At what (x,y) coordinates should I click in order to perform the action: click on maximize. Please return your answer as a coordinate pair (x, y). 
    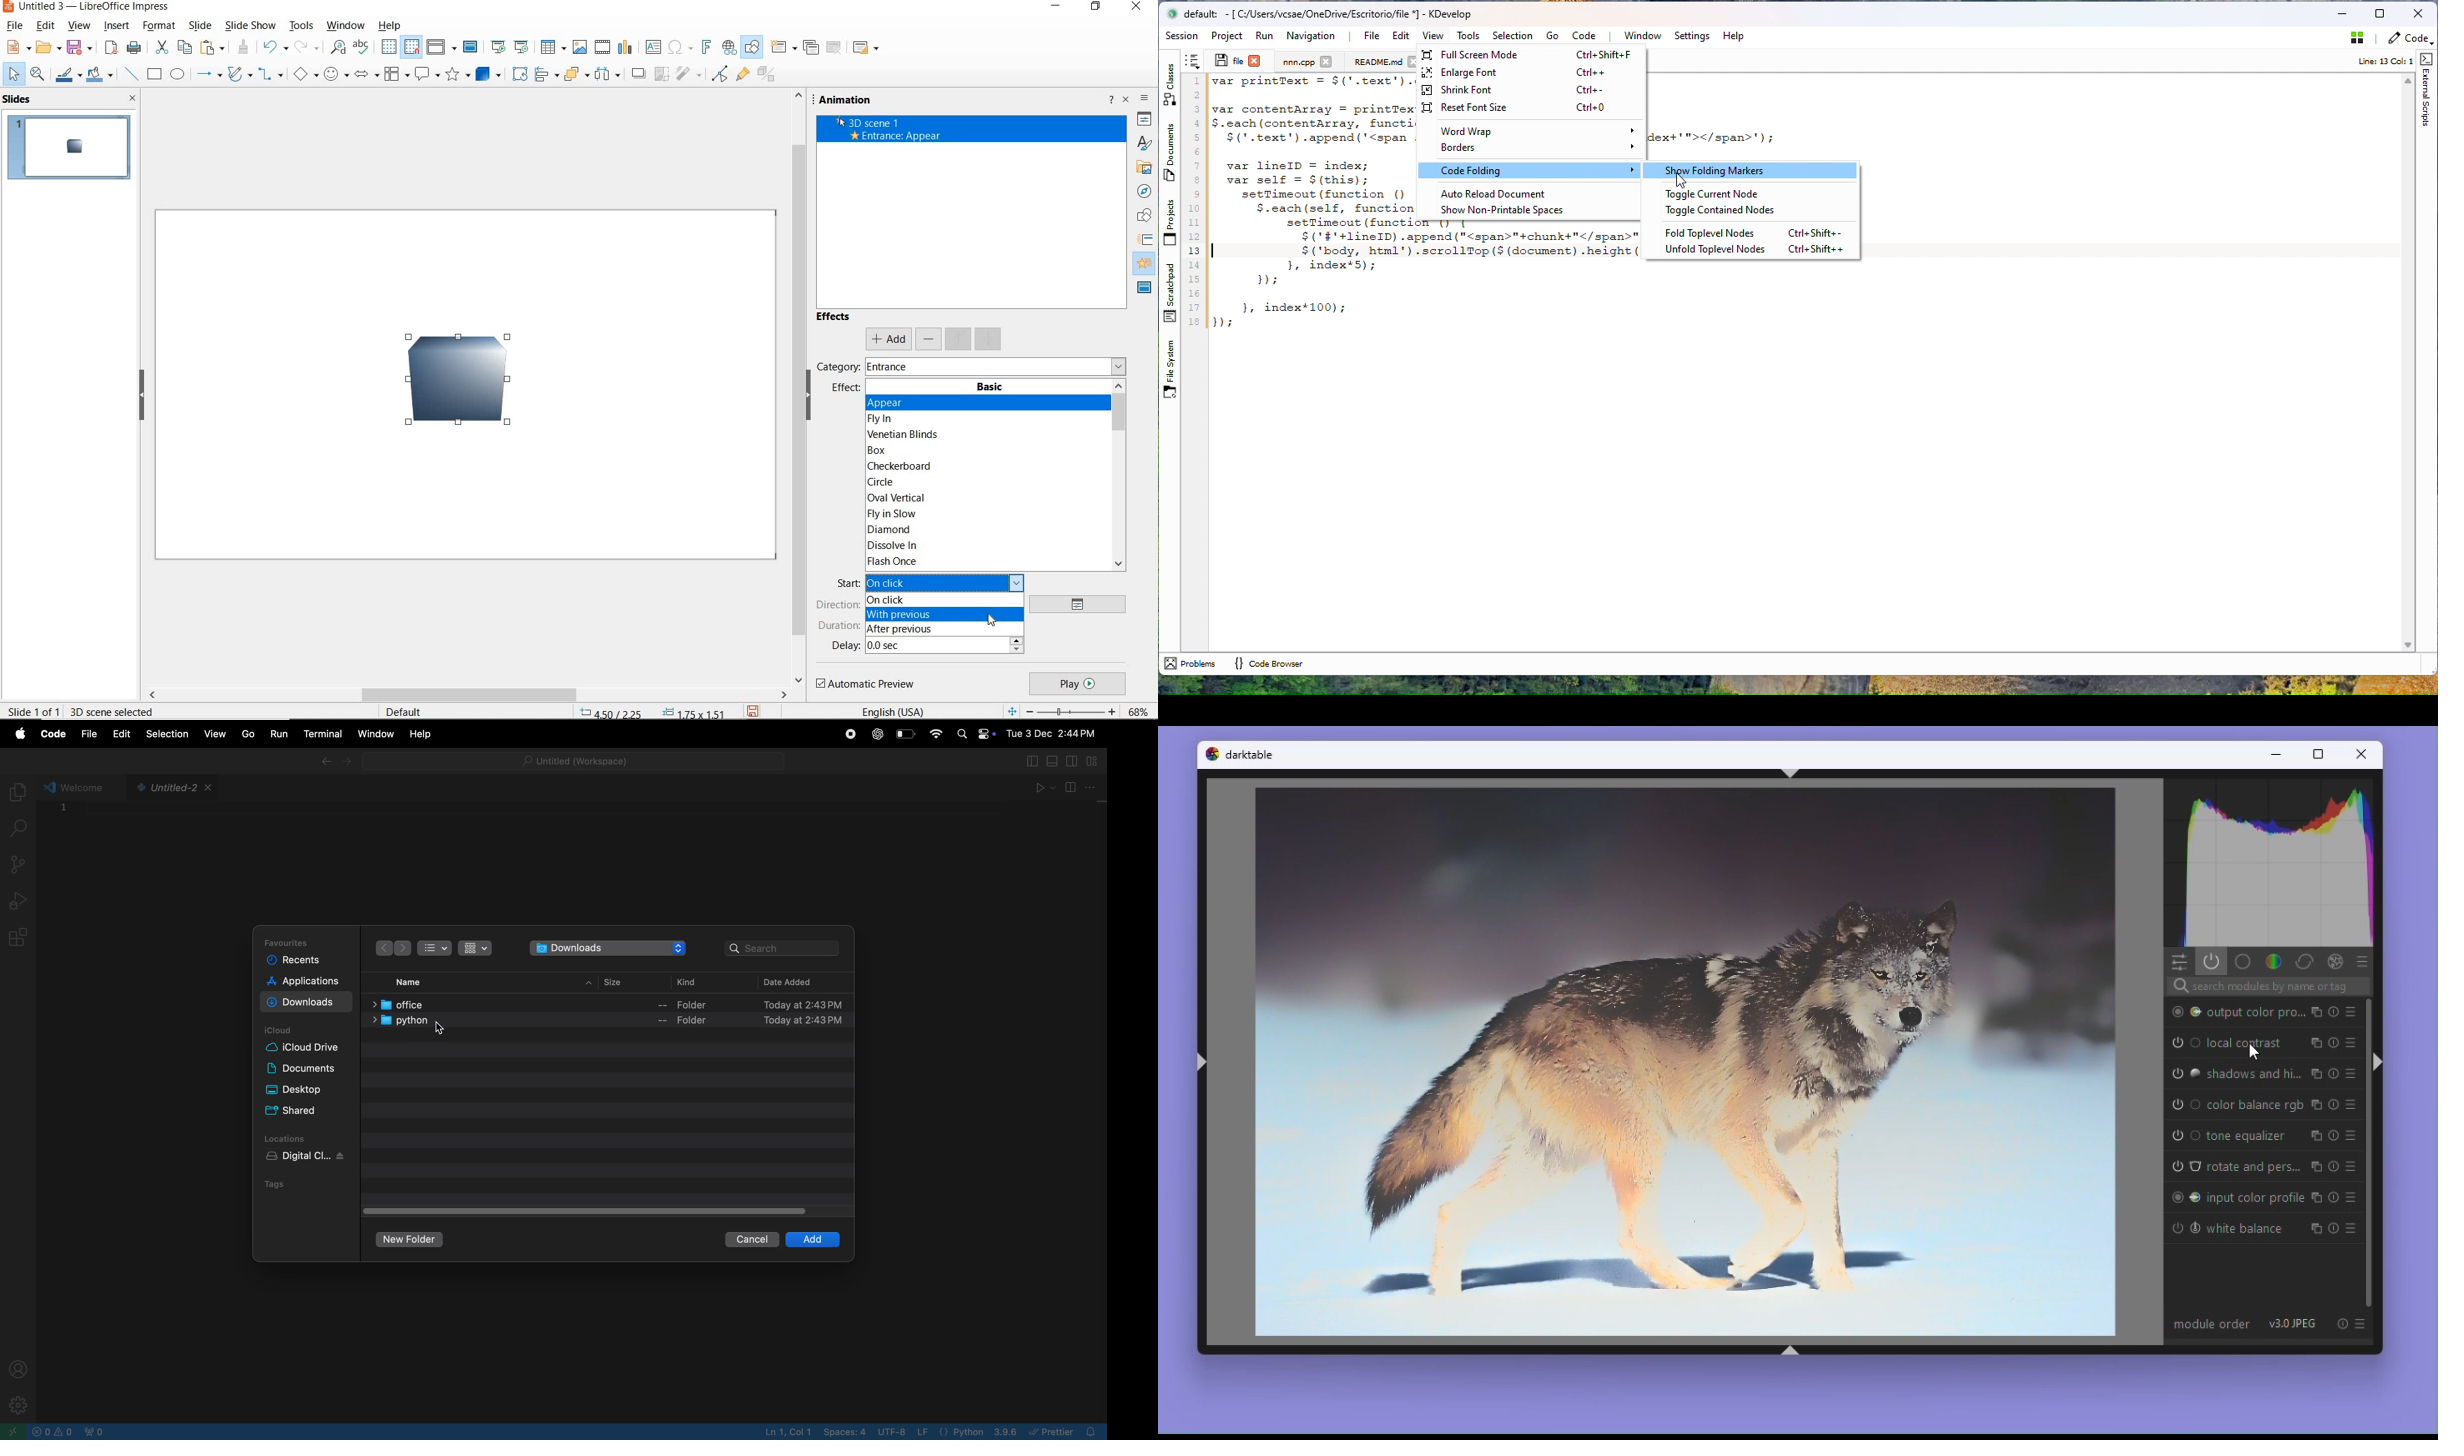
    Looking at the image, I should click on (2320, 755).